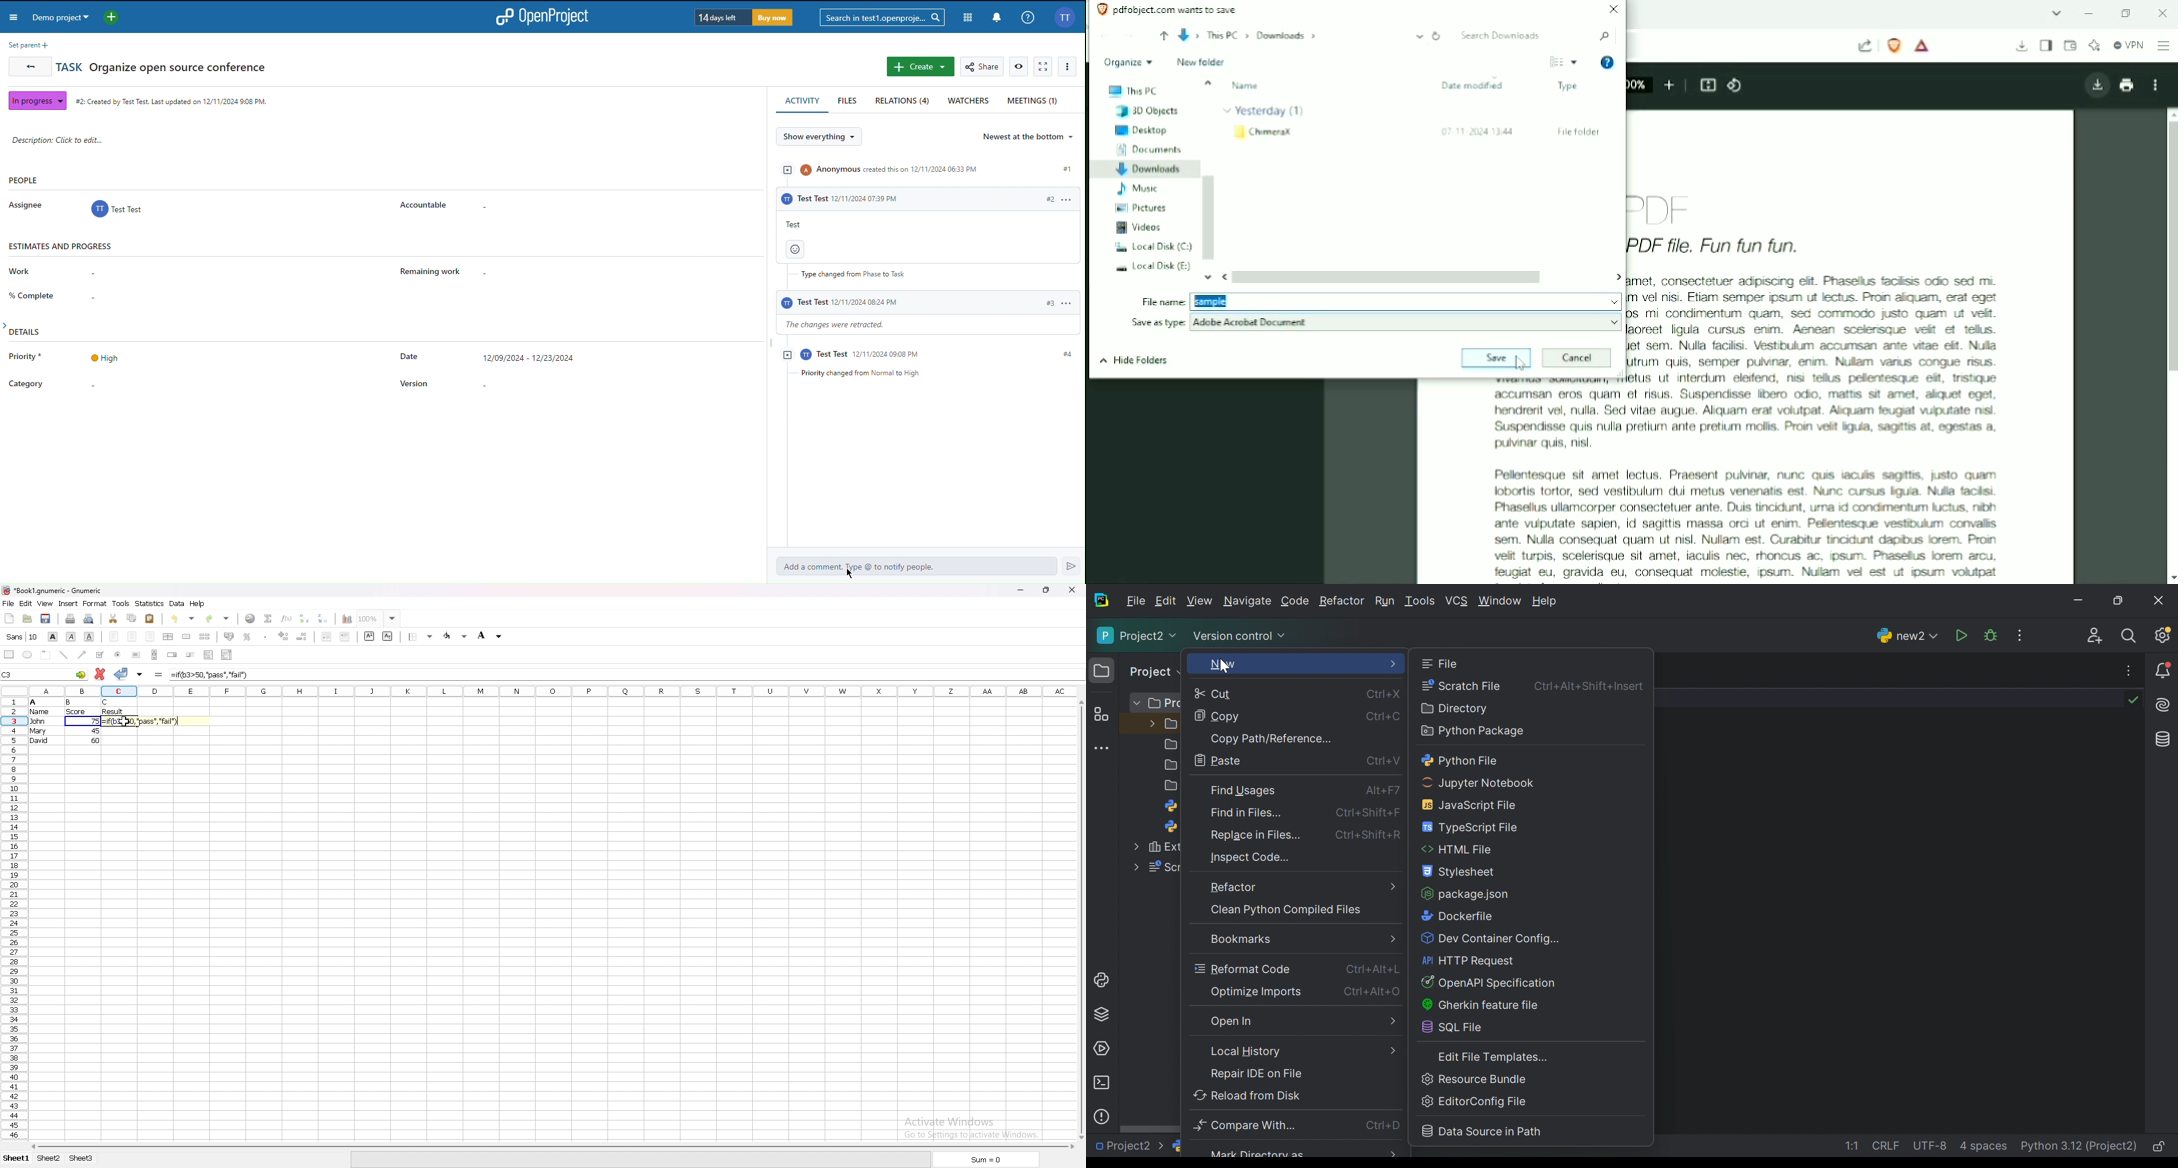 The width and height of the screenshot is (2184, 1176). What do you see at coordinates (2021, 635) in the screenshot?
I see `Updates available. IDE and Project Settings.` at bounding box center [2021, 635].